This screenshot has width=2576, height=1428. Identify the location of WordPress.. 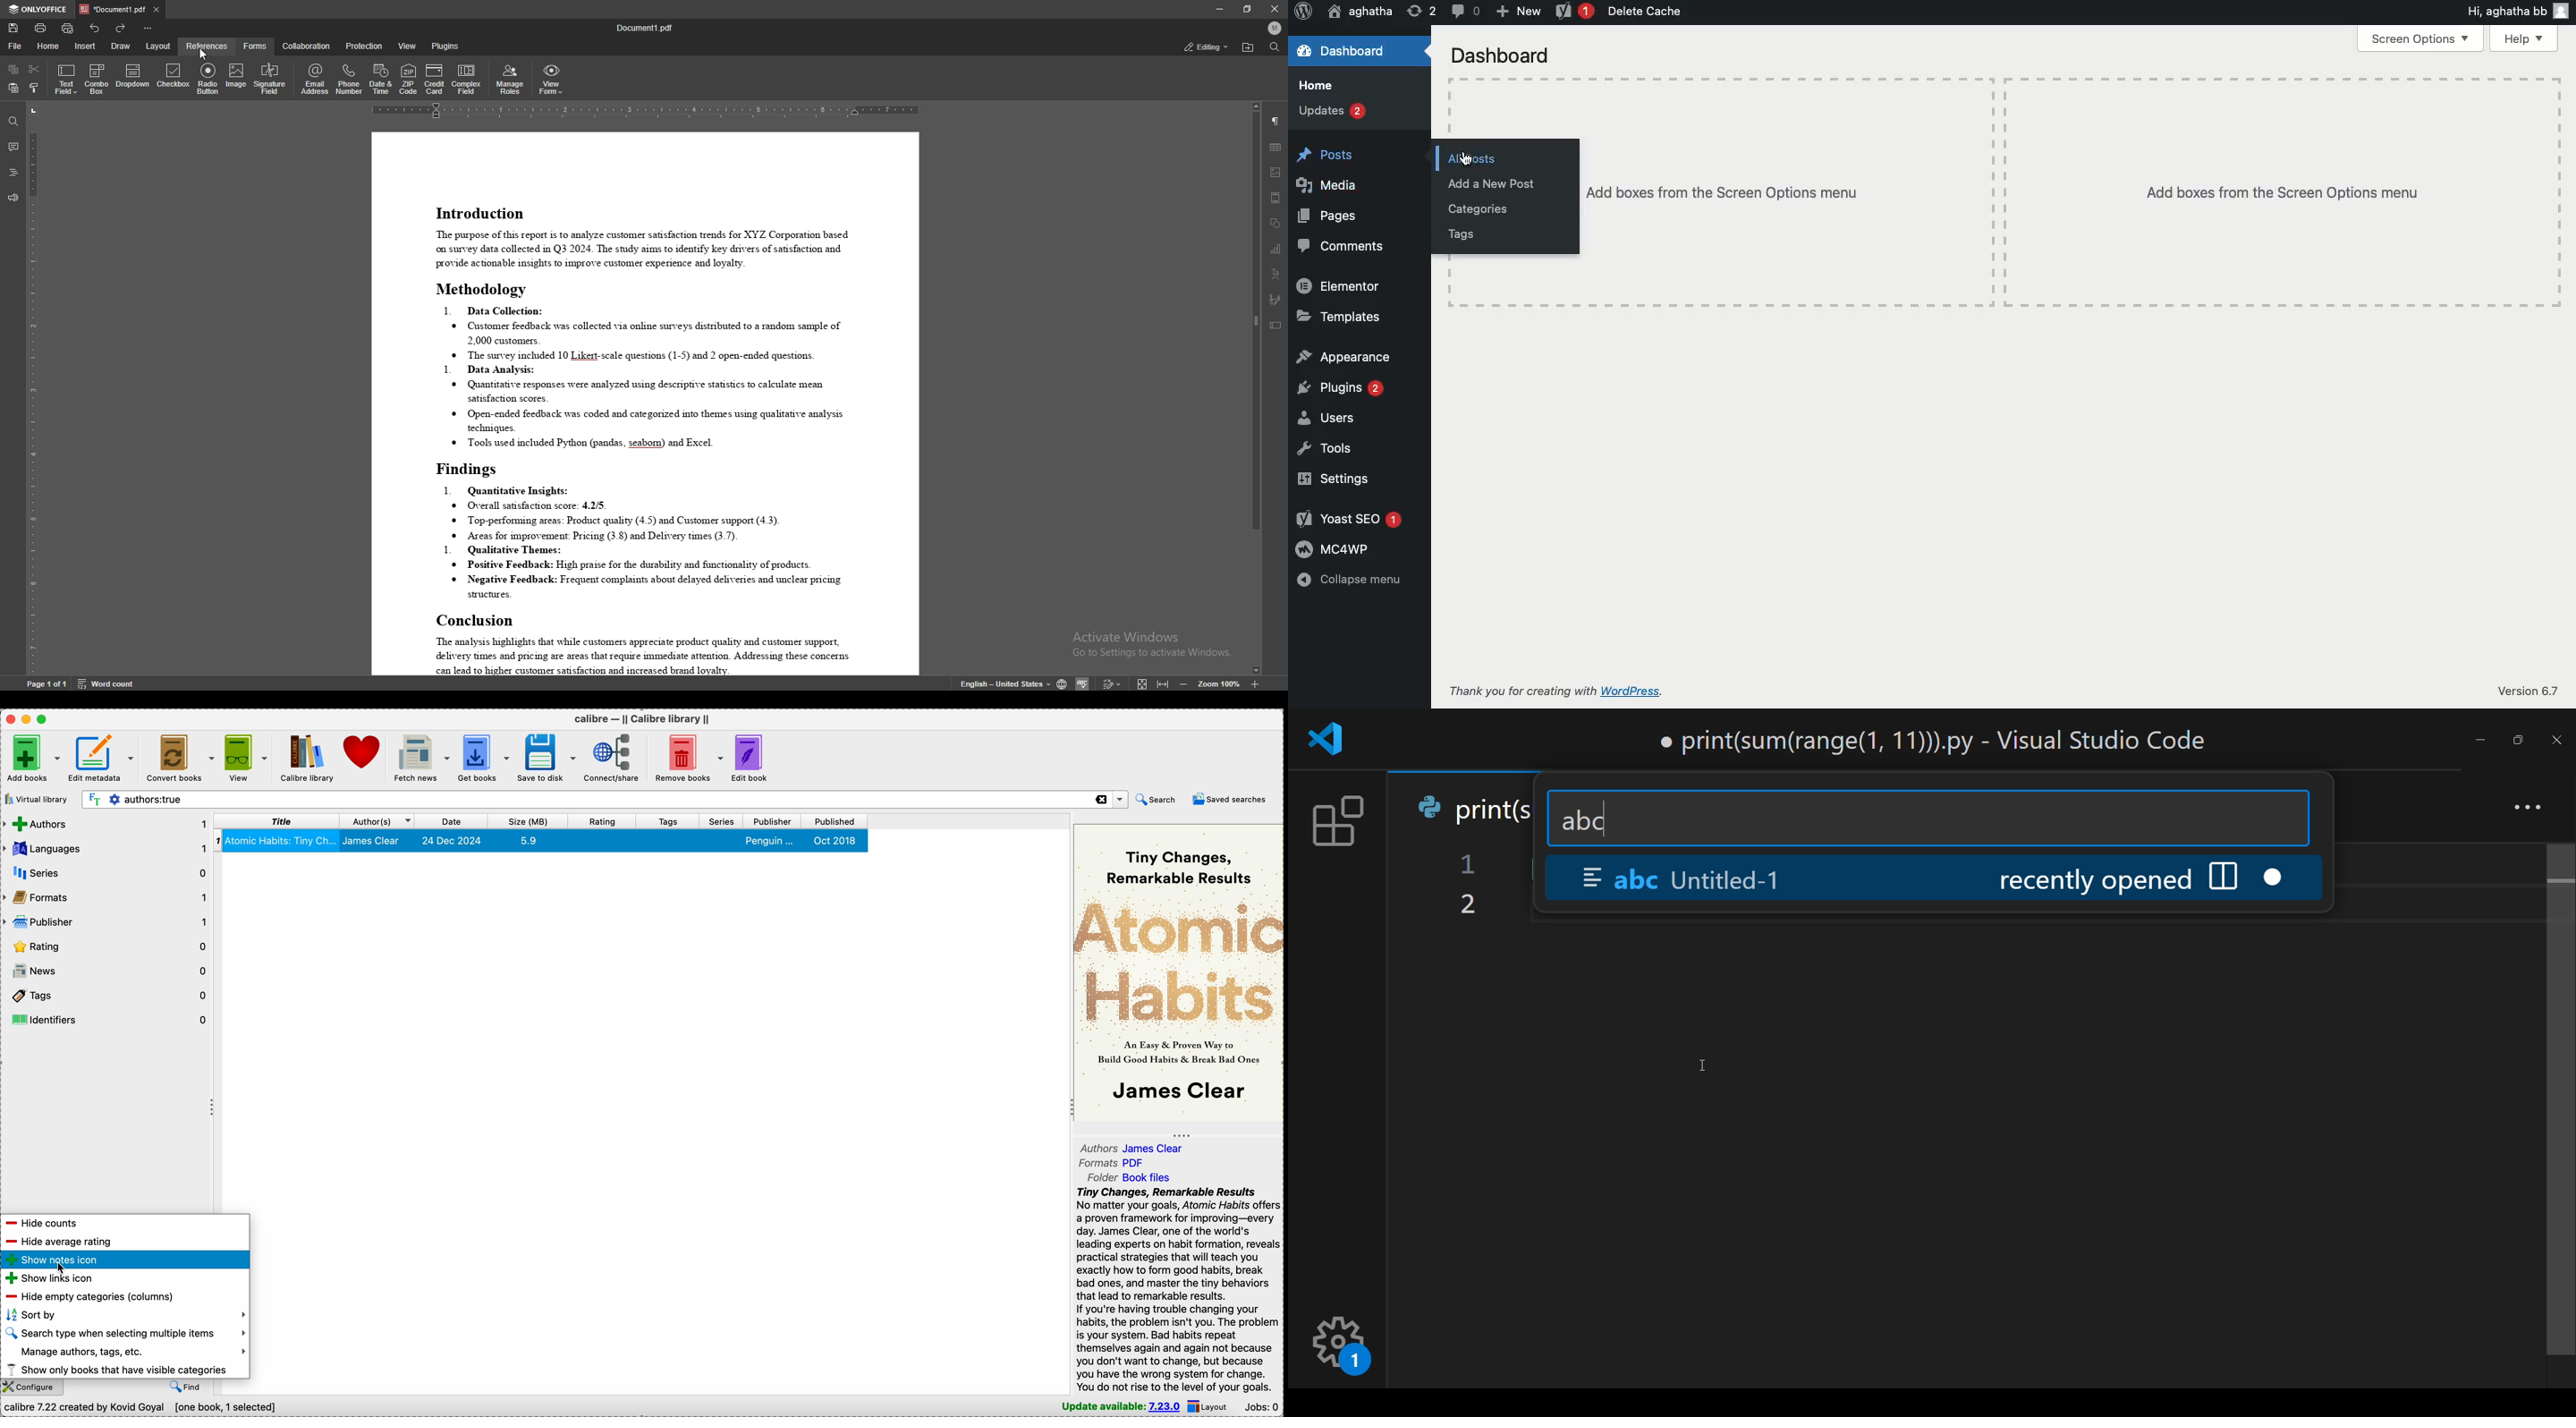
(1633, 690).